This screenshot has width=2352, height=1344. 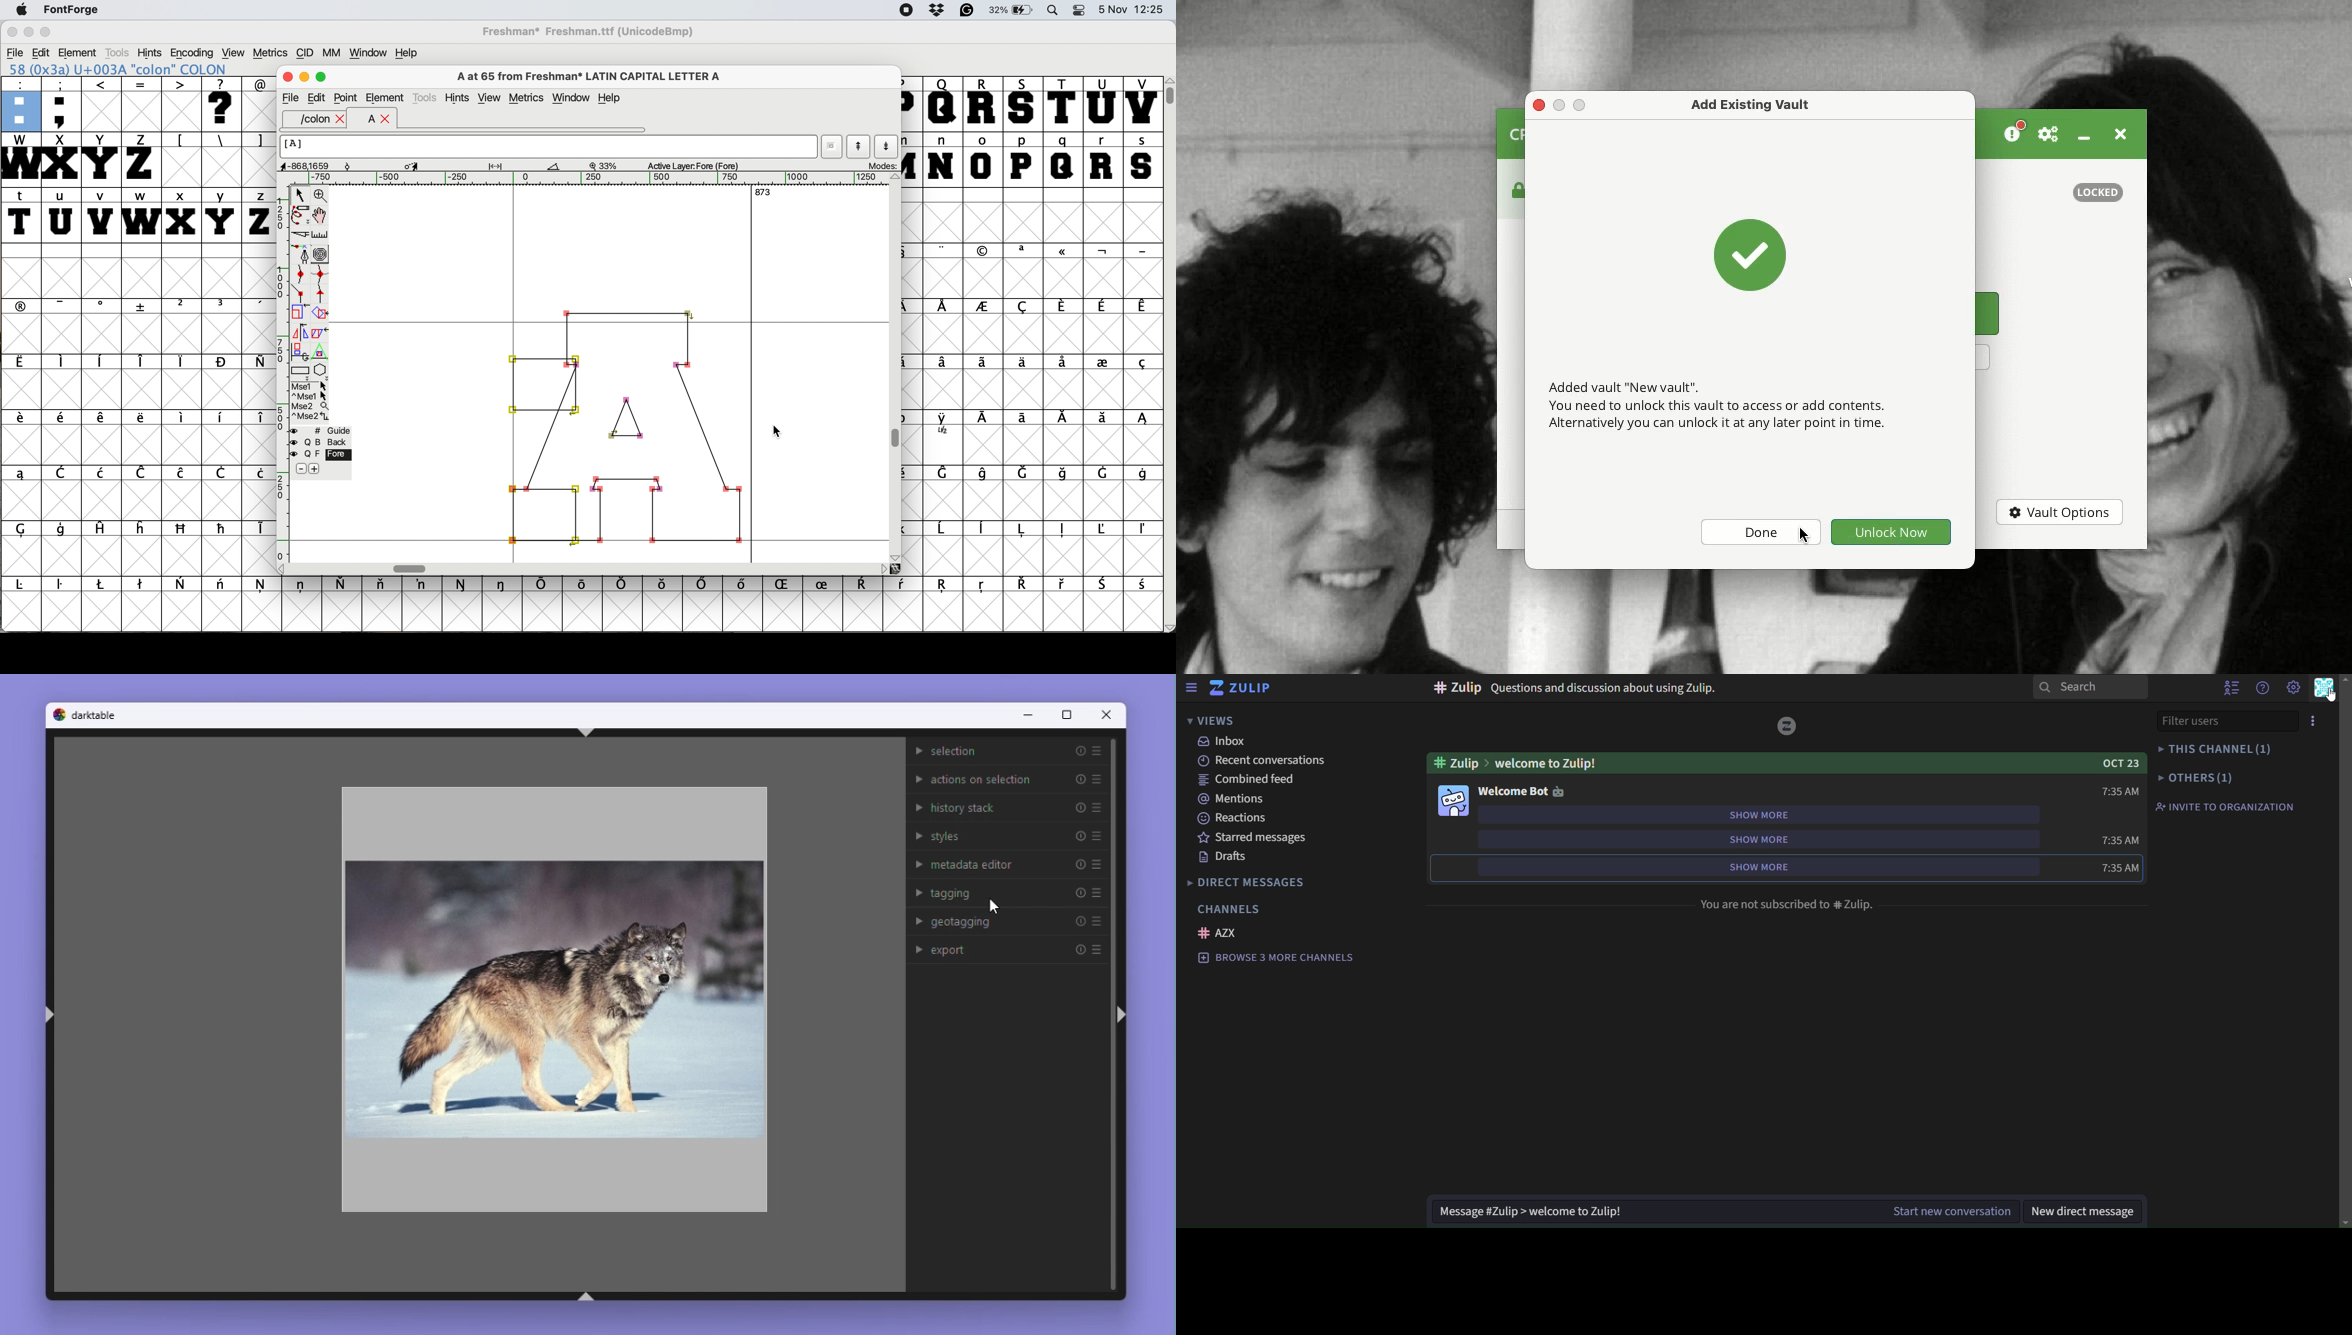 What do you see at coordinates (2264, 688) in the screenshot?
I see `get help` at bounding box center [2264, 688].